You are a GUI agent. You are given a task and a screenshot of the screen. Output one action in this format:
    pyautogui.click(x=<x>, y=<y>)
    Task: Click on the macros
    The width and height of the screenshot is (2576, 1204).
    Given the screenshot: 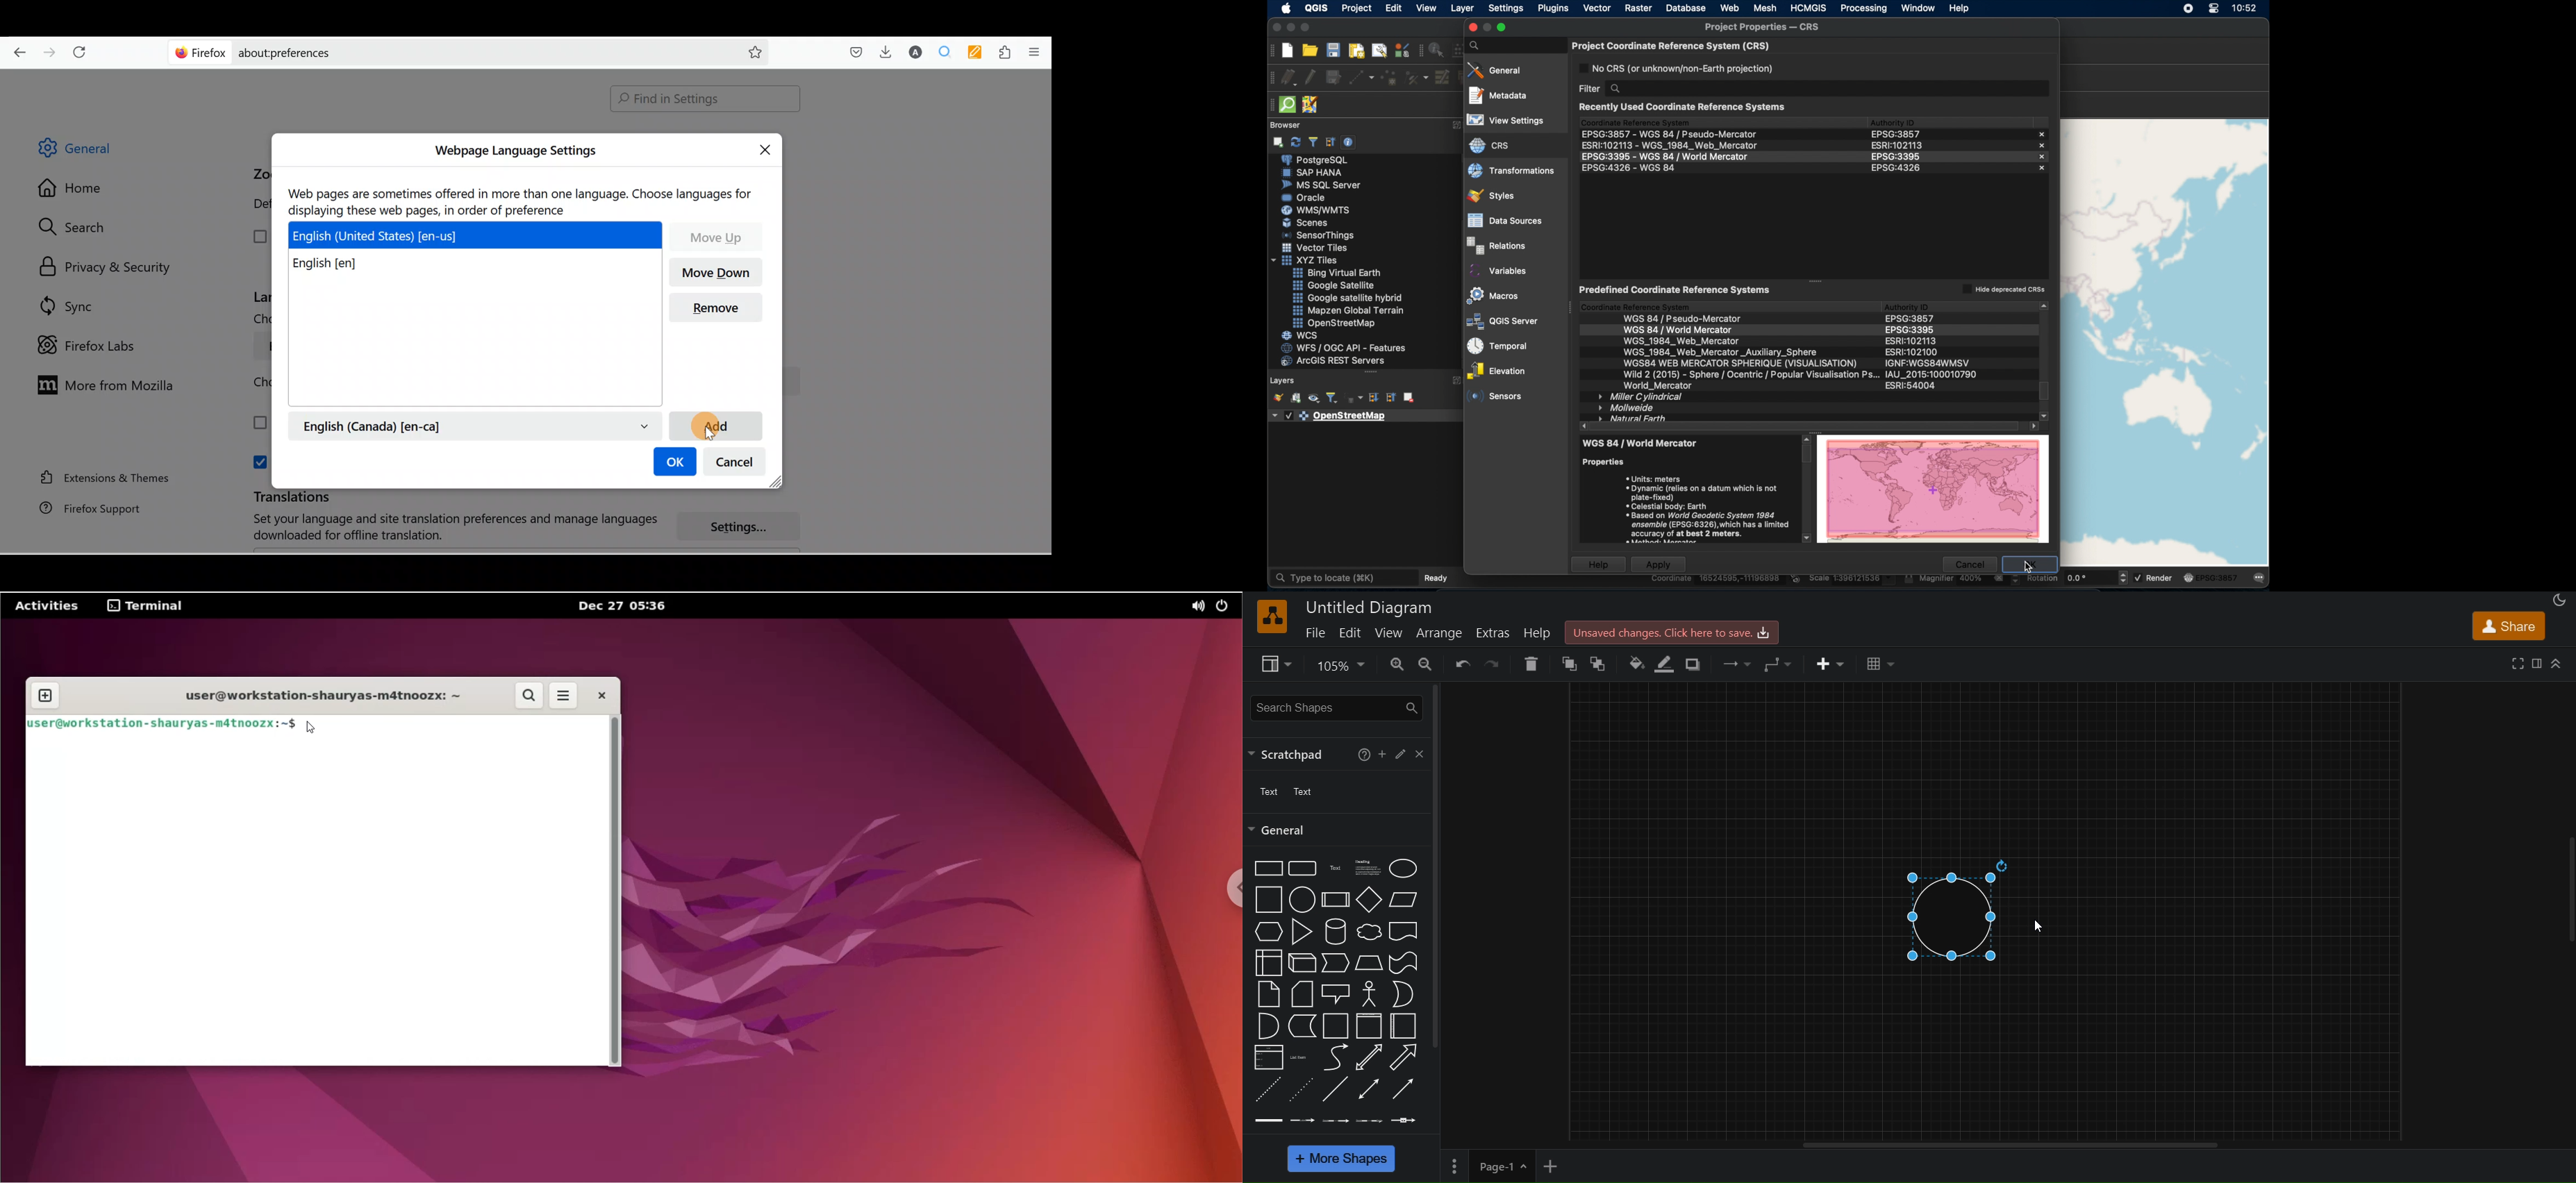 What is the action you would take?
    pyautogui.click(x=1493, y=295)
    